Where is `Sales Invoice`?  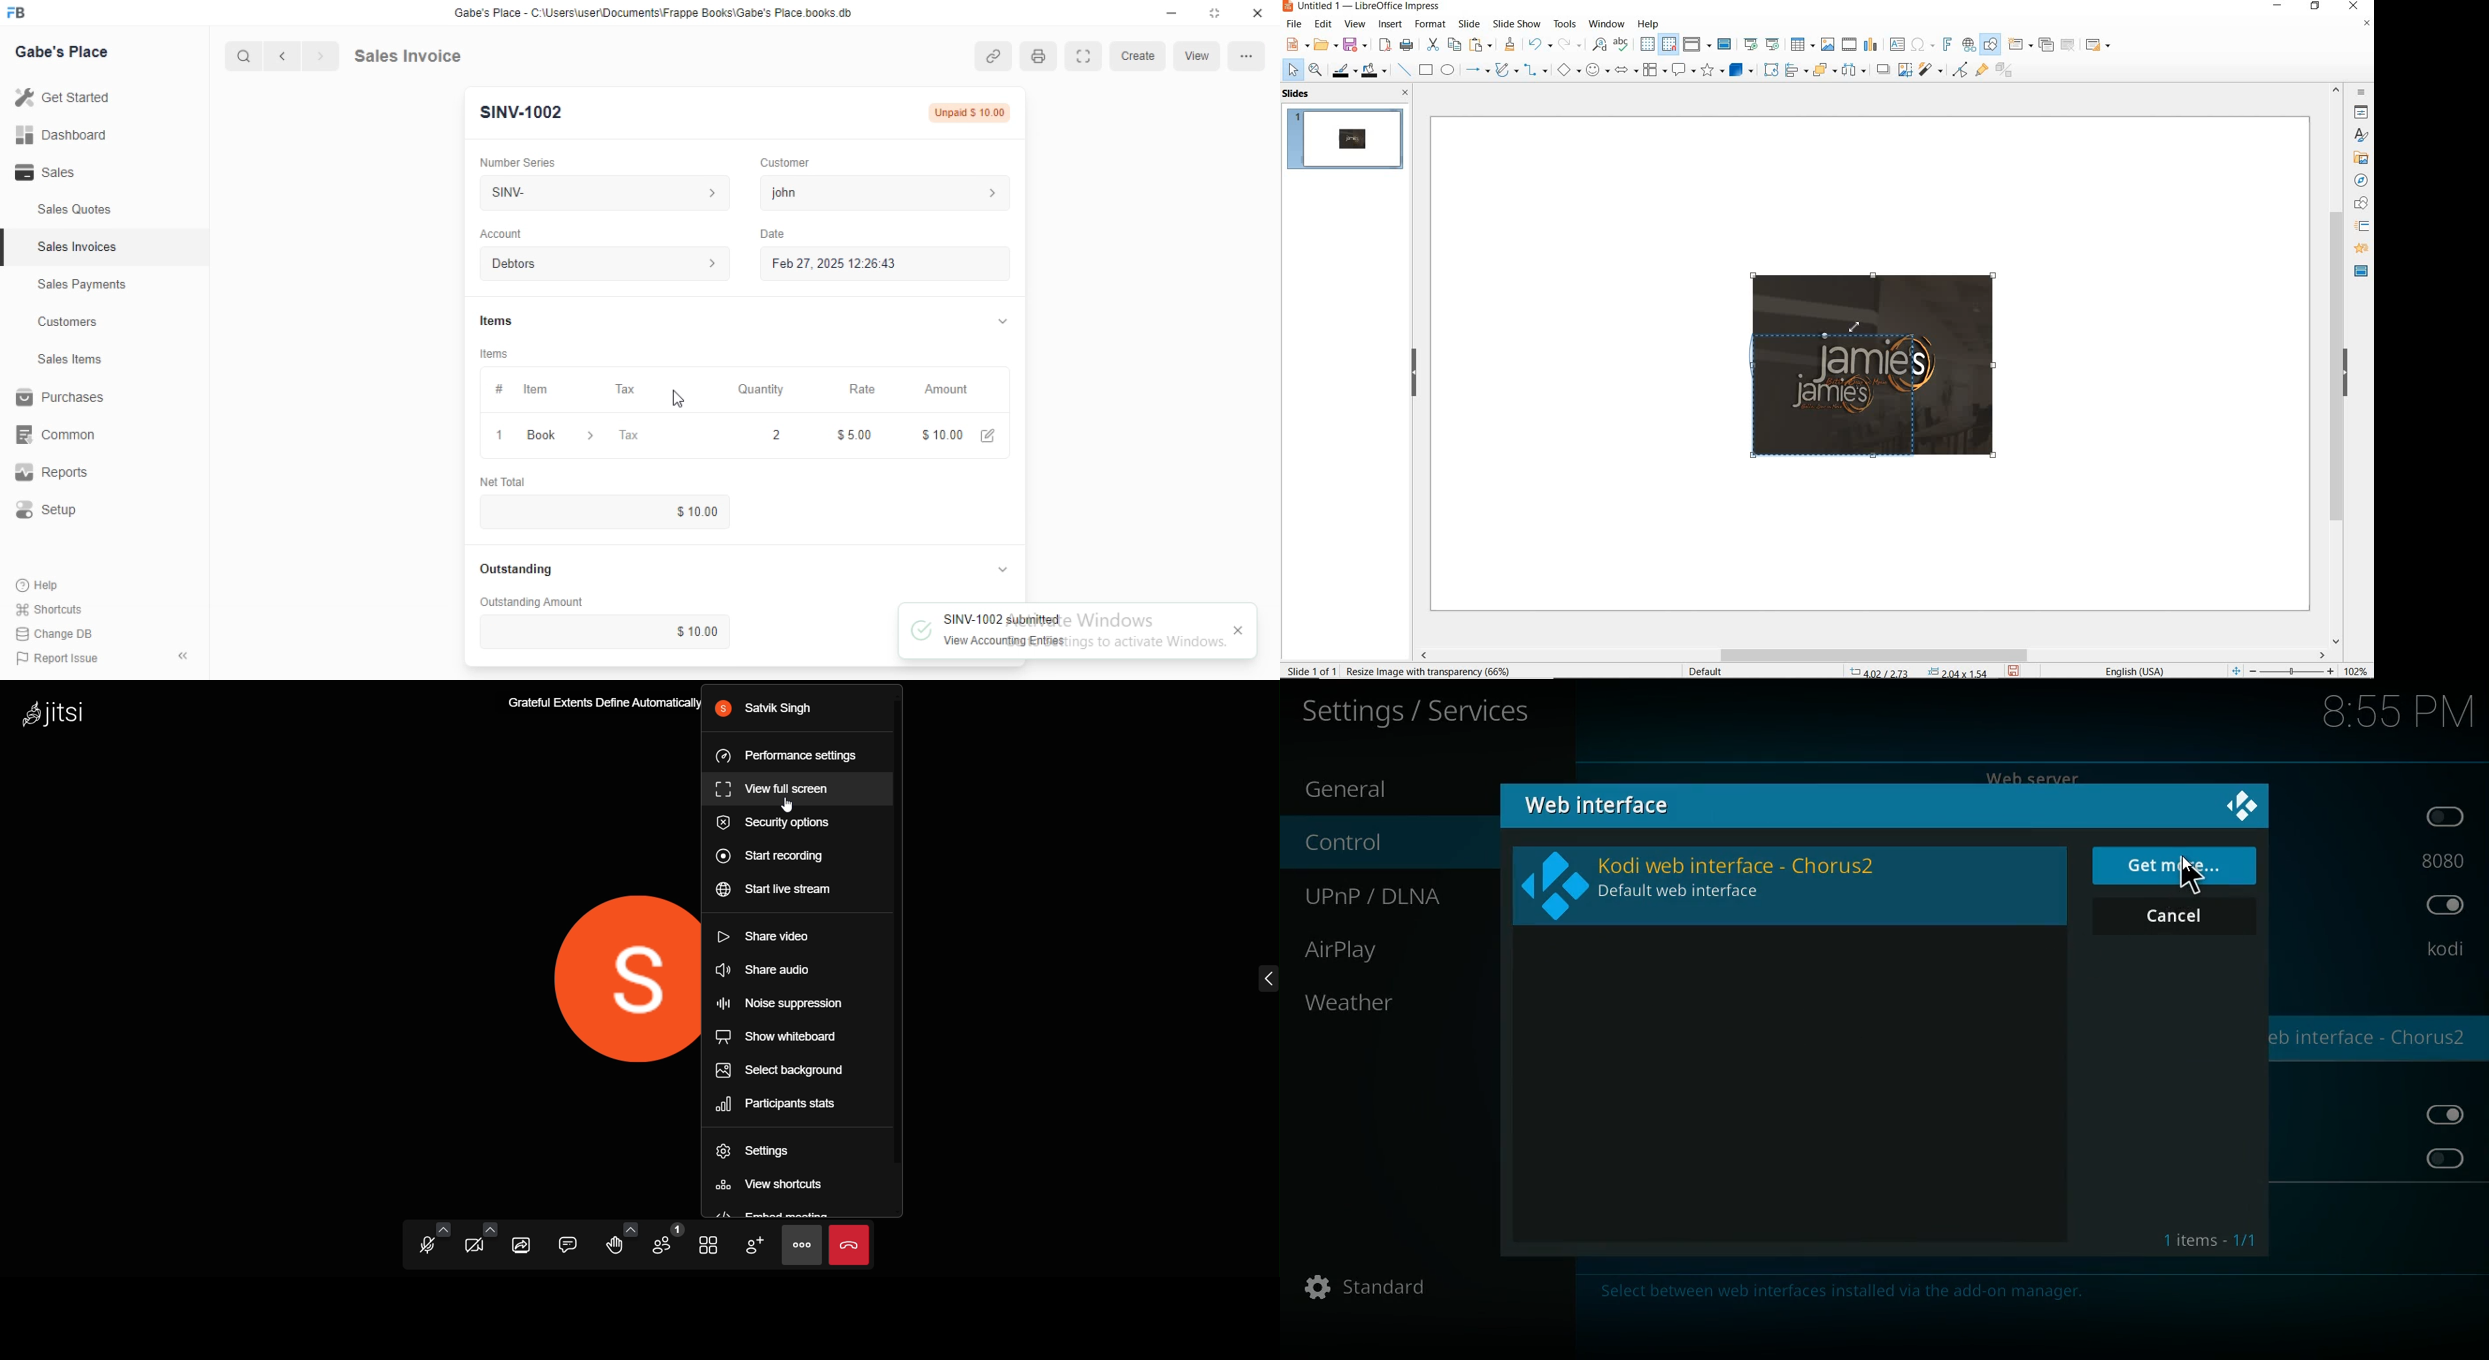
Sales Invoice is located at coordinates (451, 56).